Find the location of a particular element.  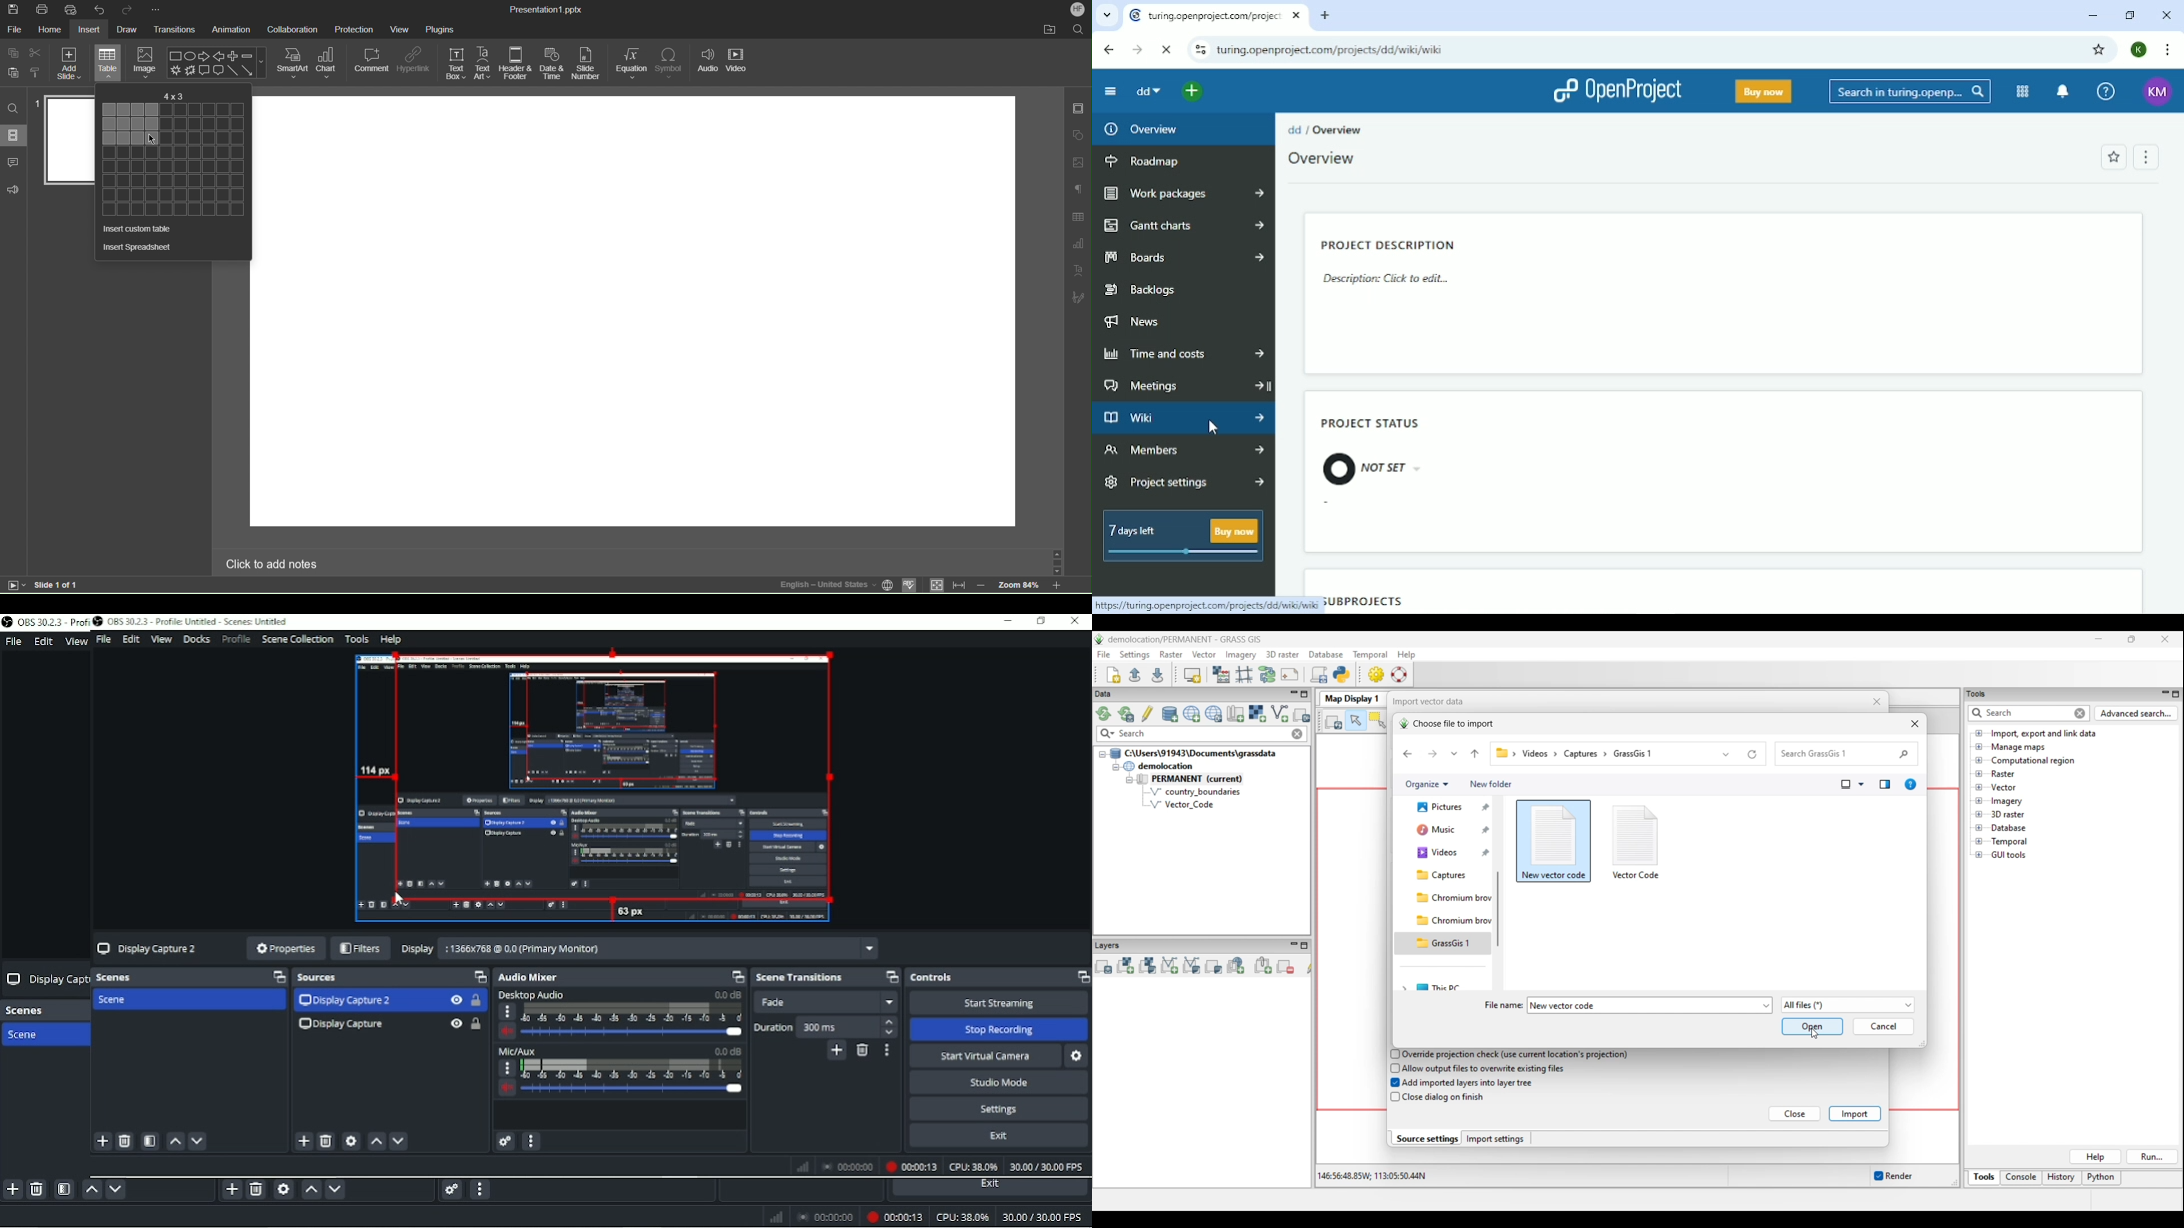

Help is located at coordinates (396, 638).